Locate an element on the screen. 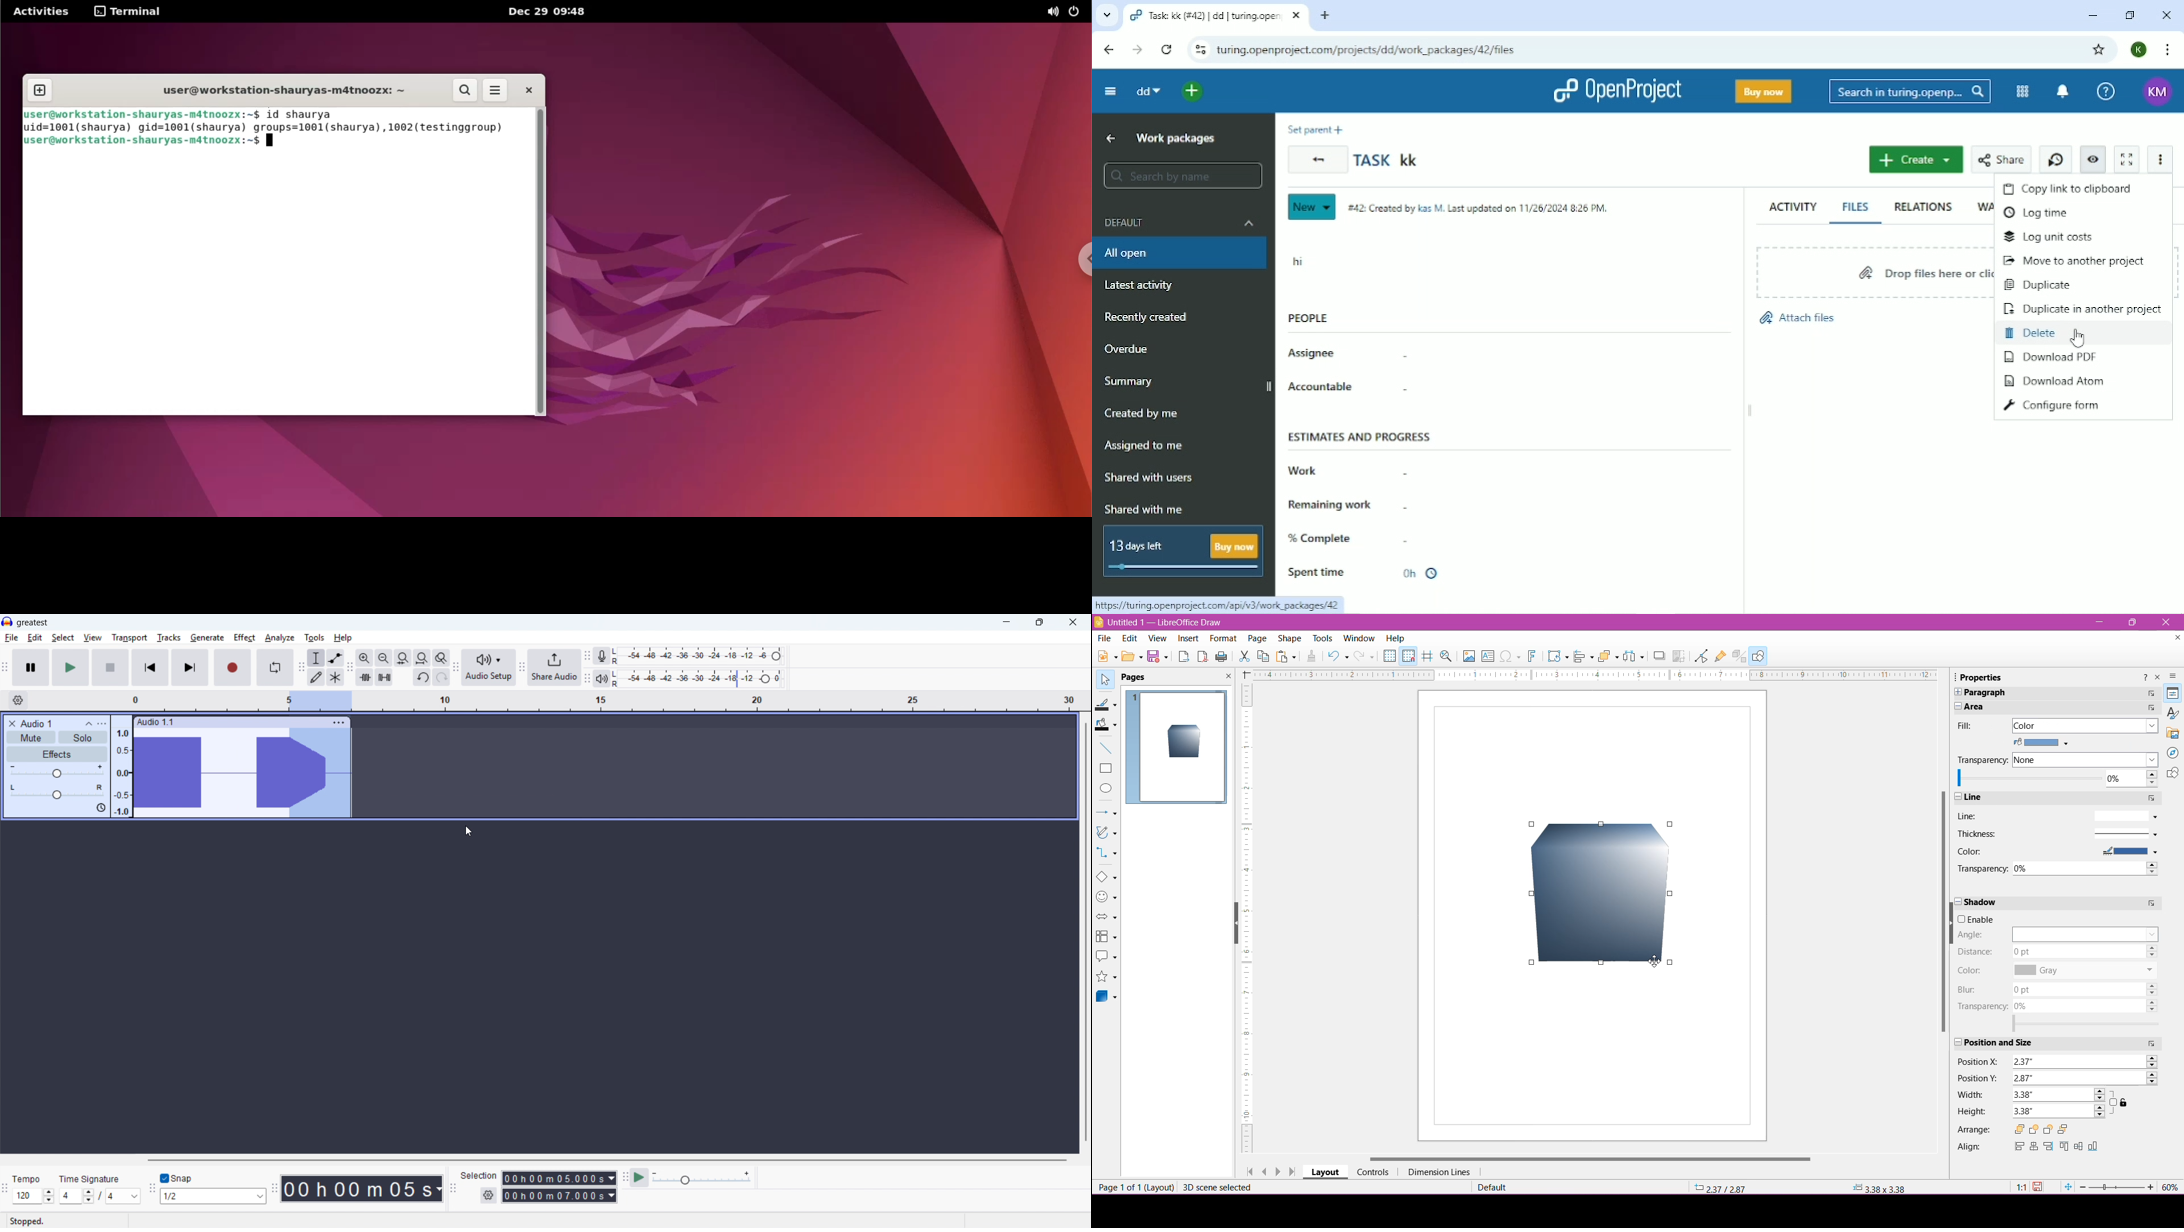 The image size is (2184, 1232). Position Y is located at coordinates (1979, 1079).